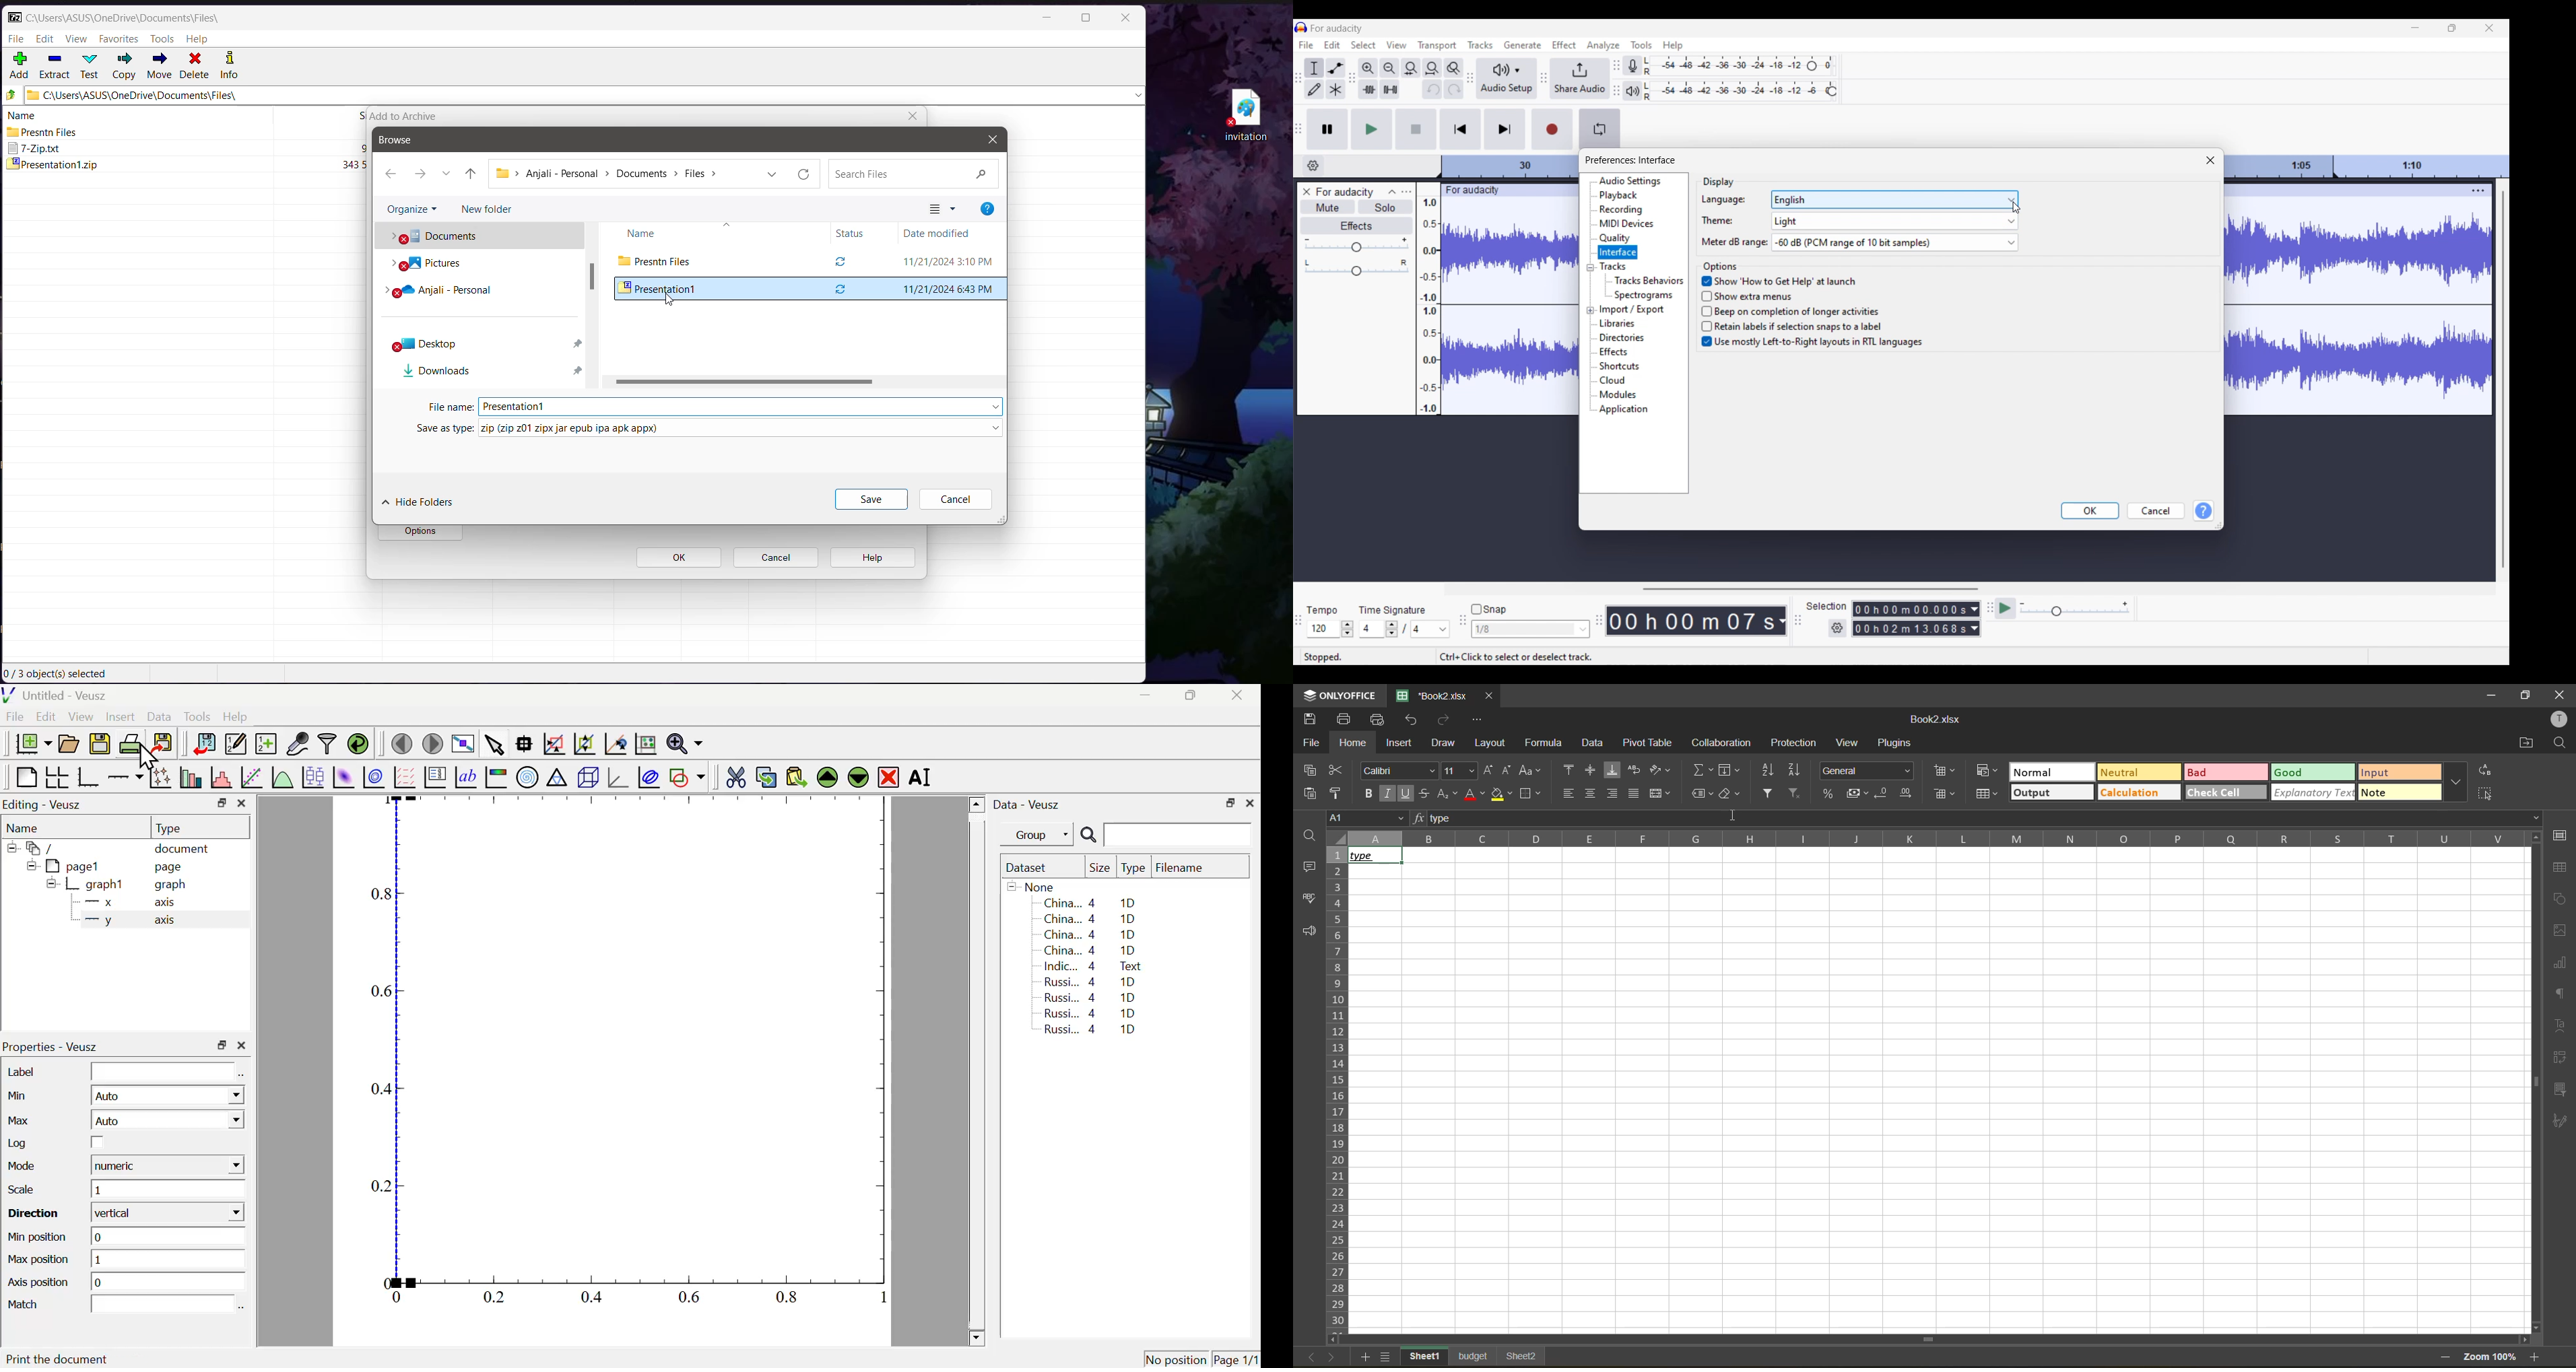 The width and height of the screenshot is (2576, 1372). I want to click on Show extra menus, so click(1758, 295).